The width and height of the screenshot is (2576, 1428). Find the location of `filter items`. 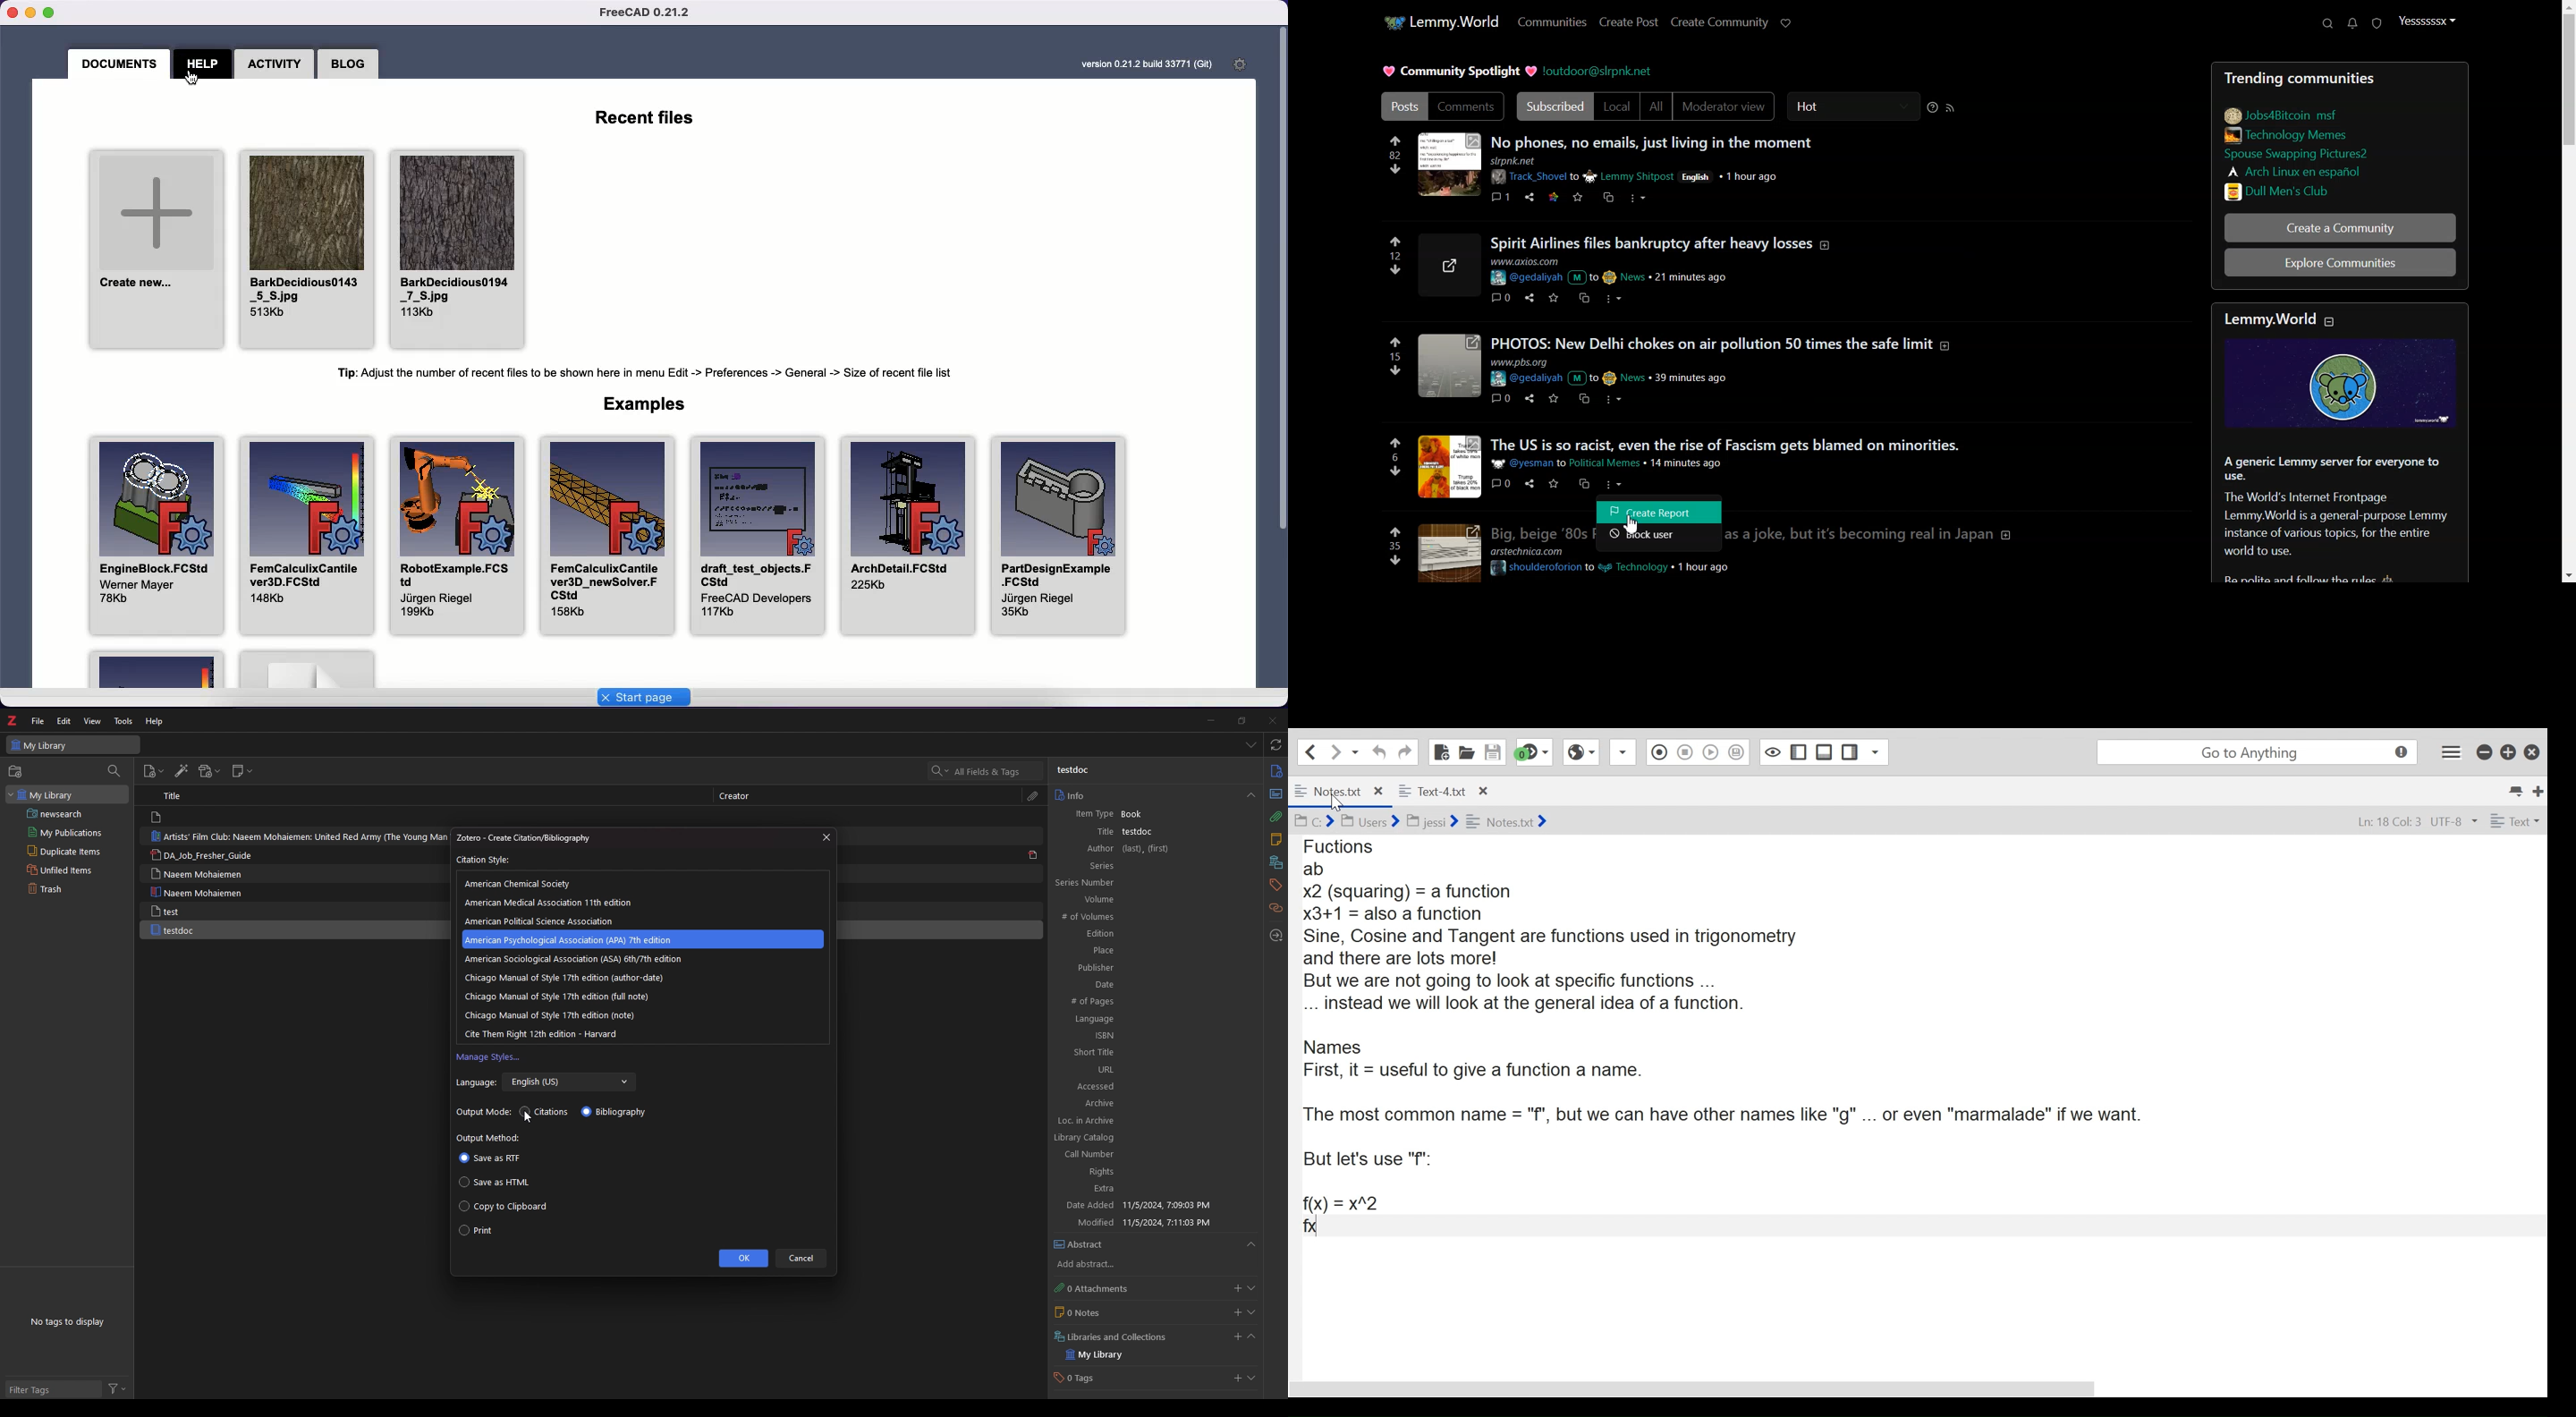

filter items is located at coordinates (115, 770).